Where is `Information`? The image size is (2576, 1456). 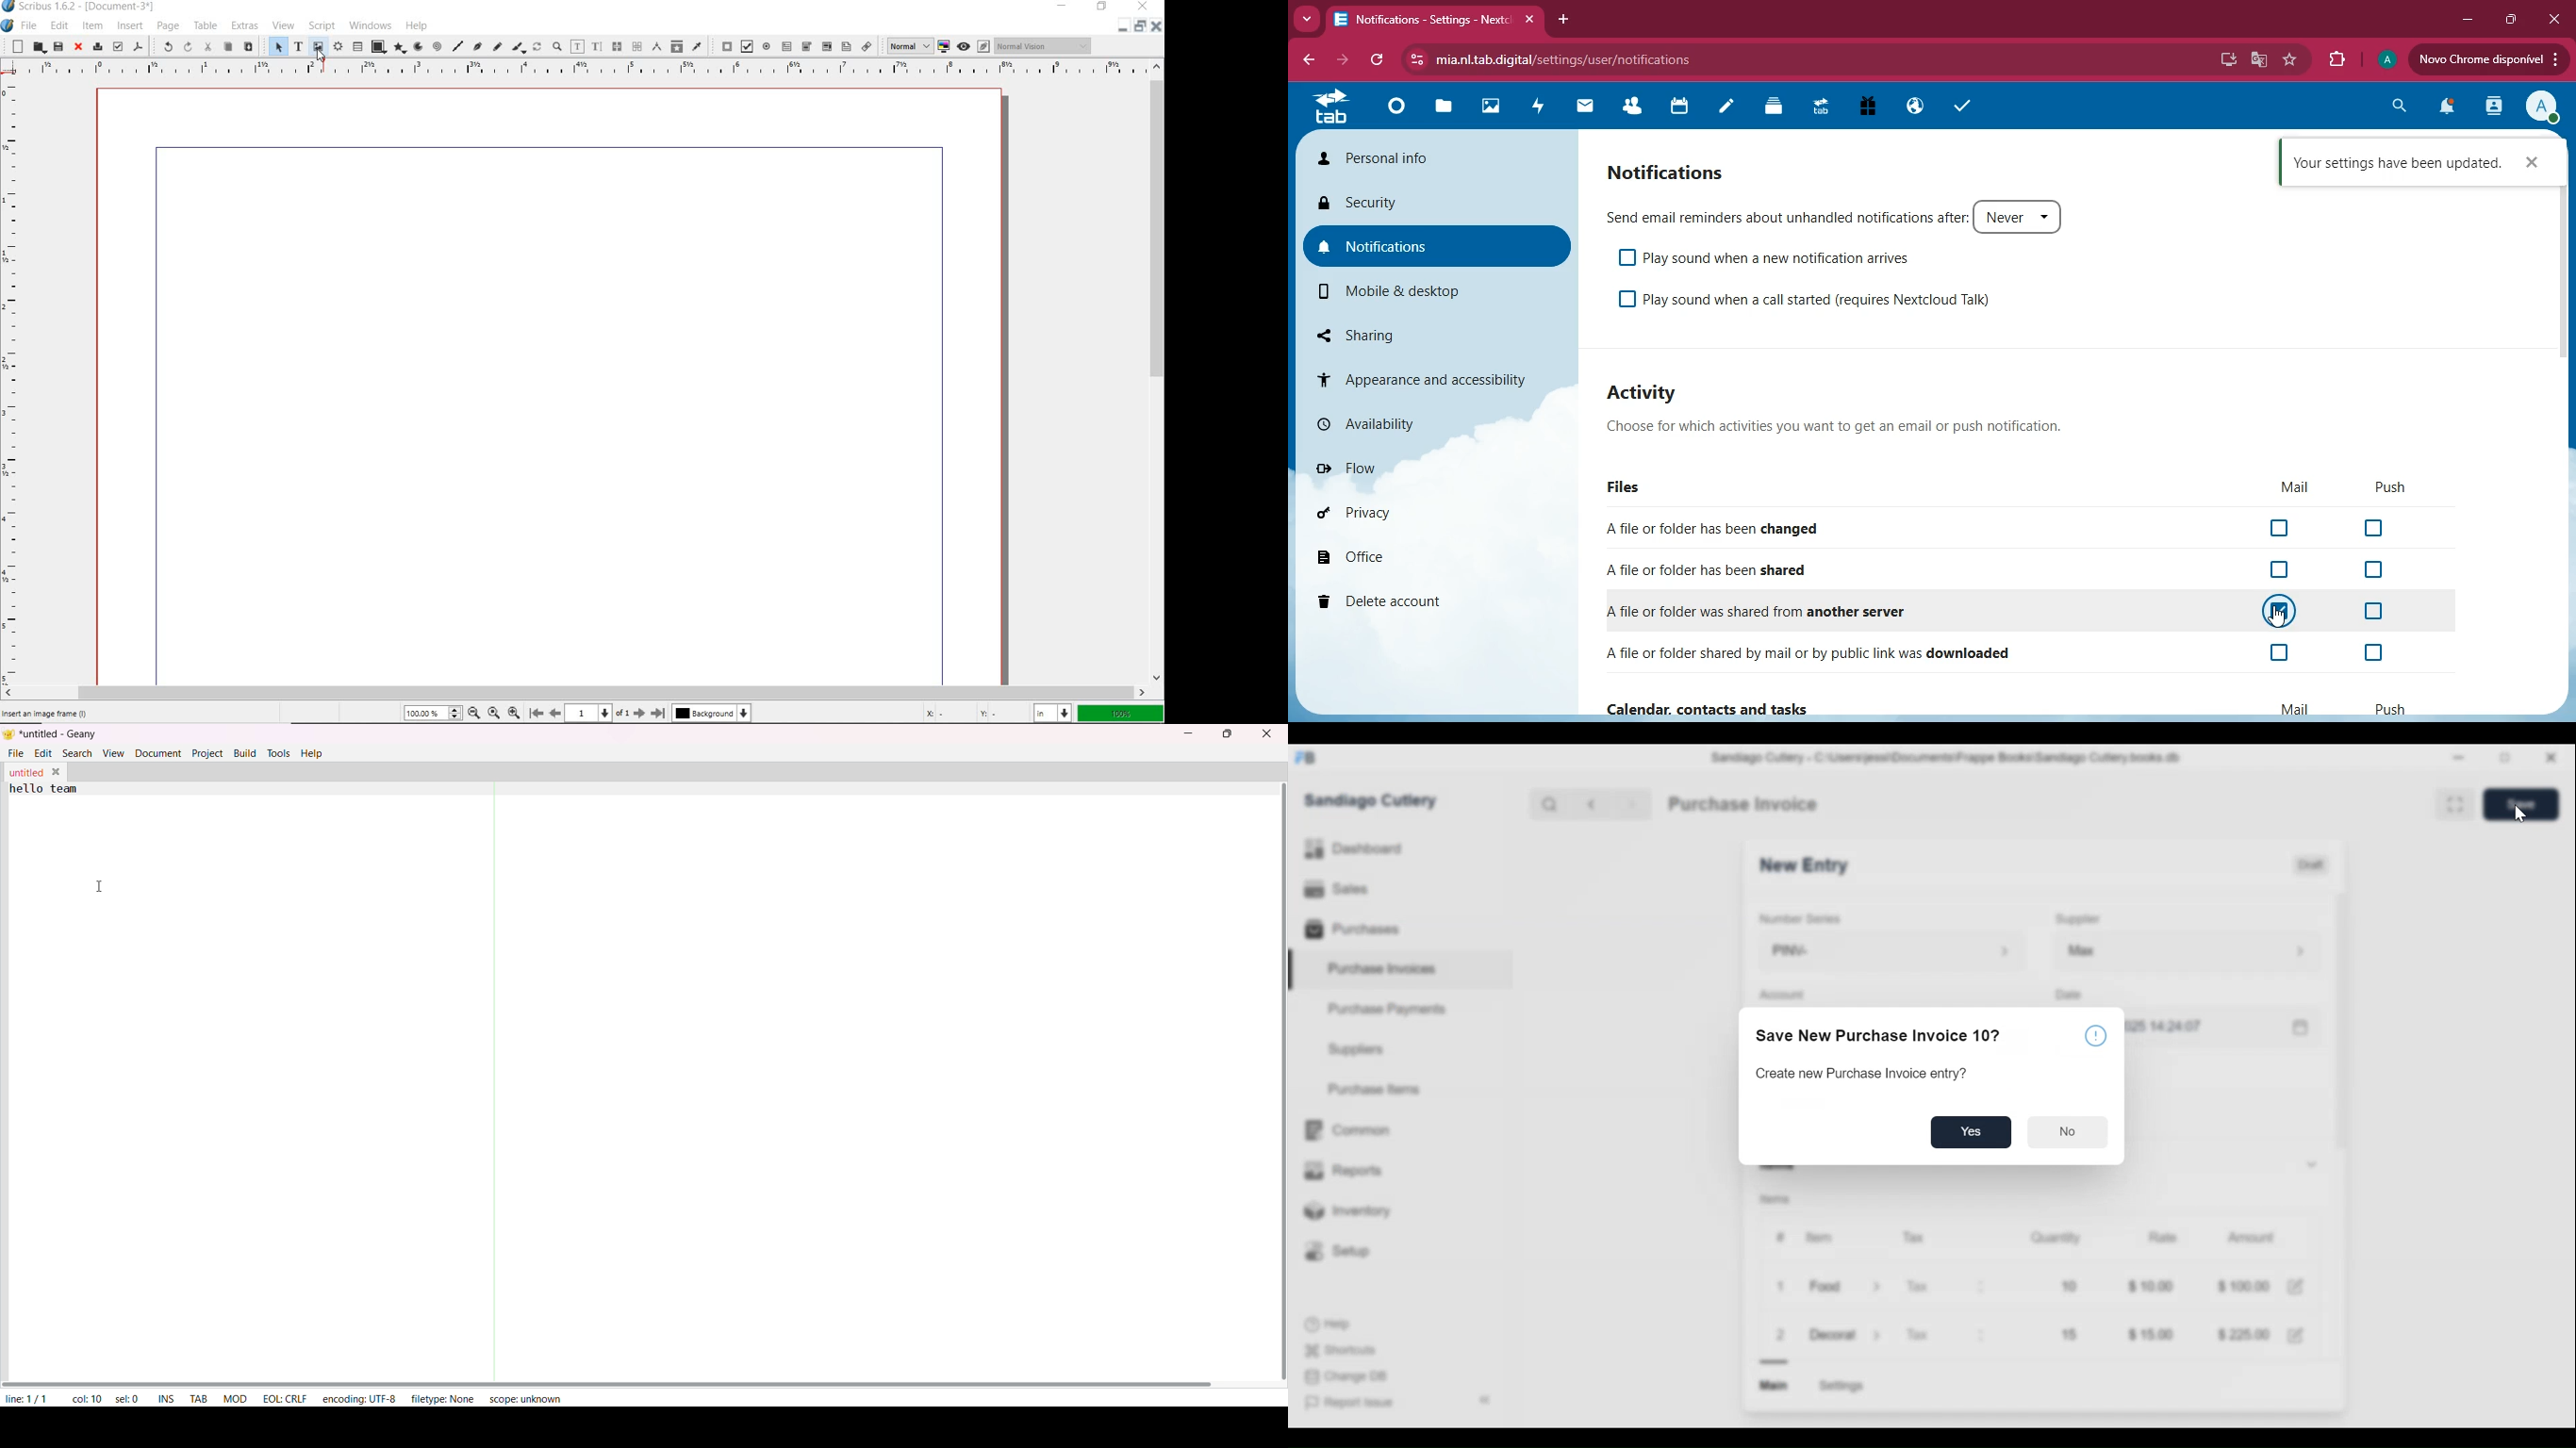
Information is located at coordinates (2097, 1037).